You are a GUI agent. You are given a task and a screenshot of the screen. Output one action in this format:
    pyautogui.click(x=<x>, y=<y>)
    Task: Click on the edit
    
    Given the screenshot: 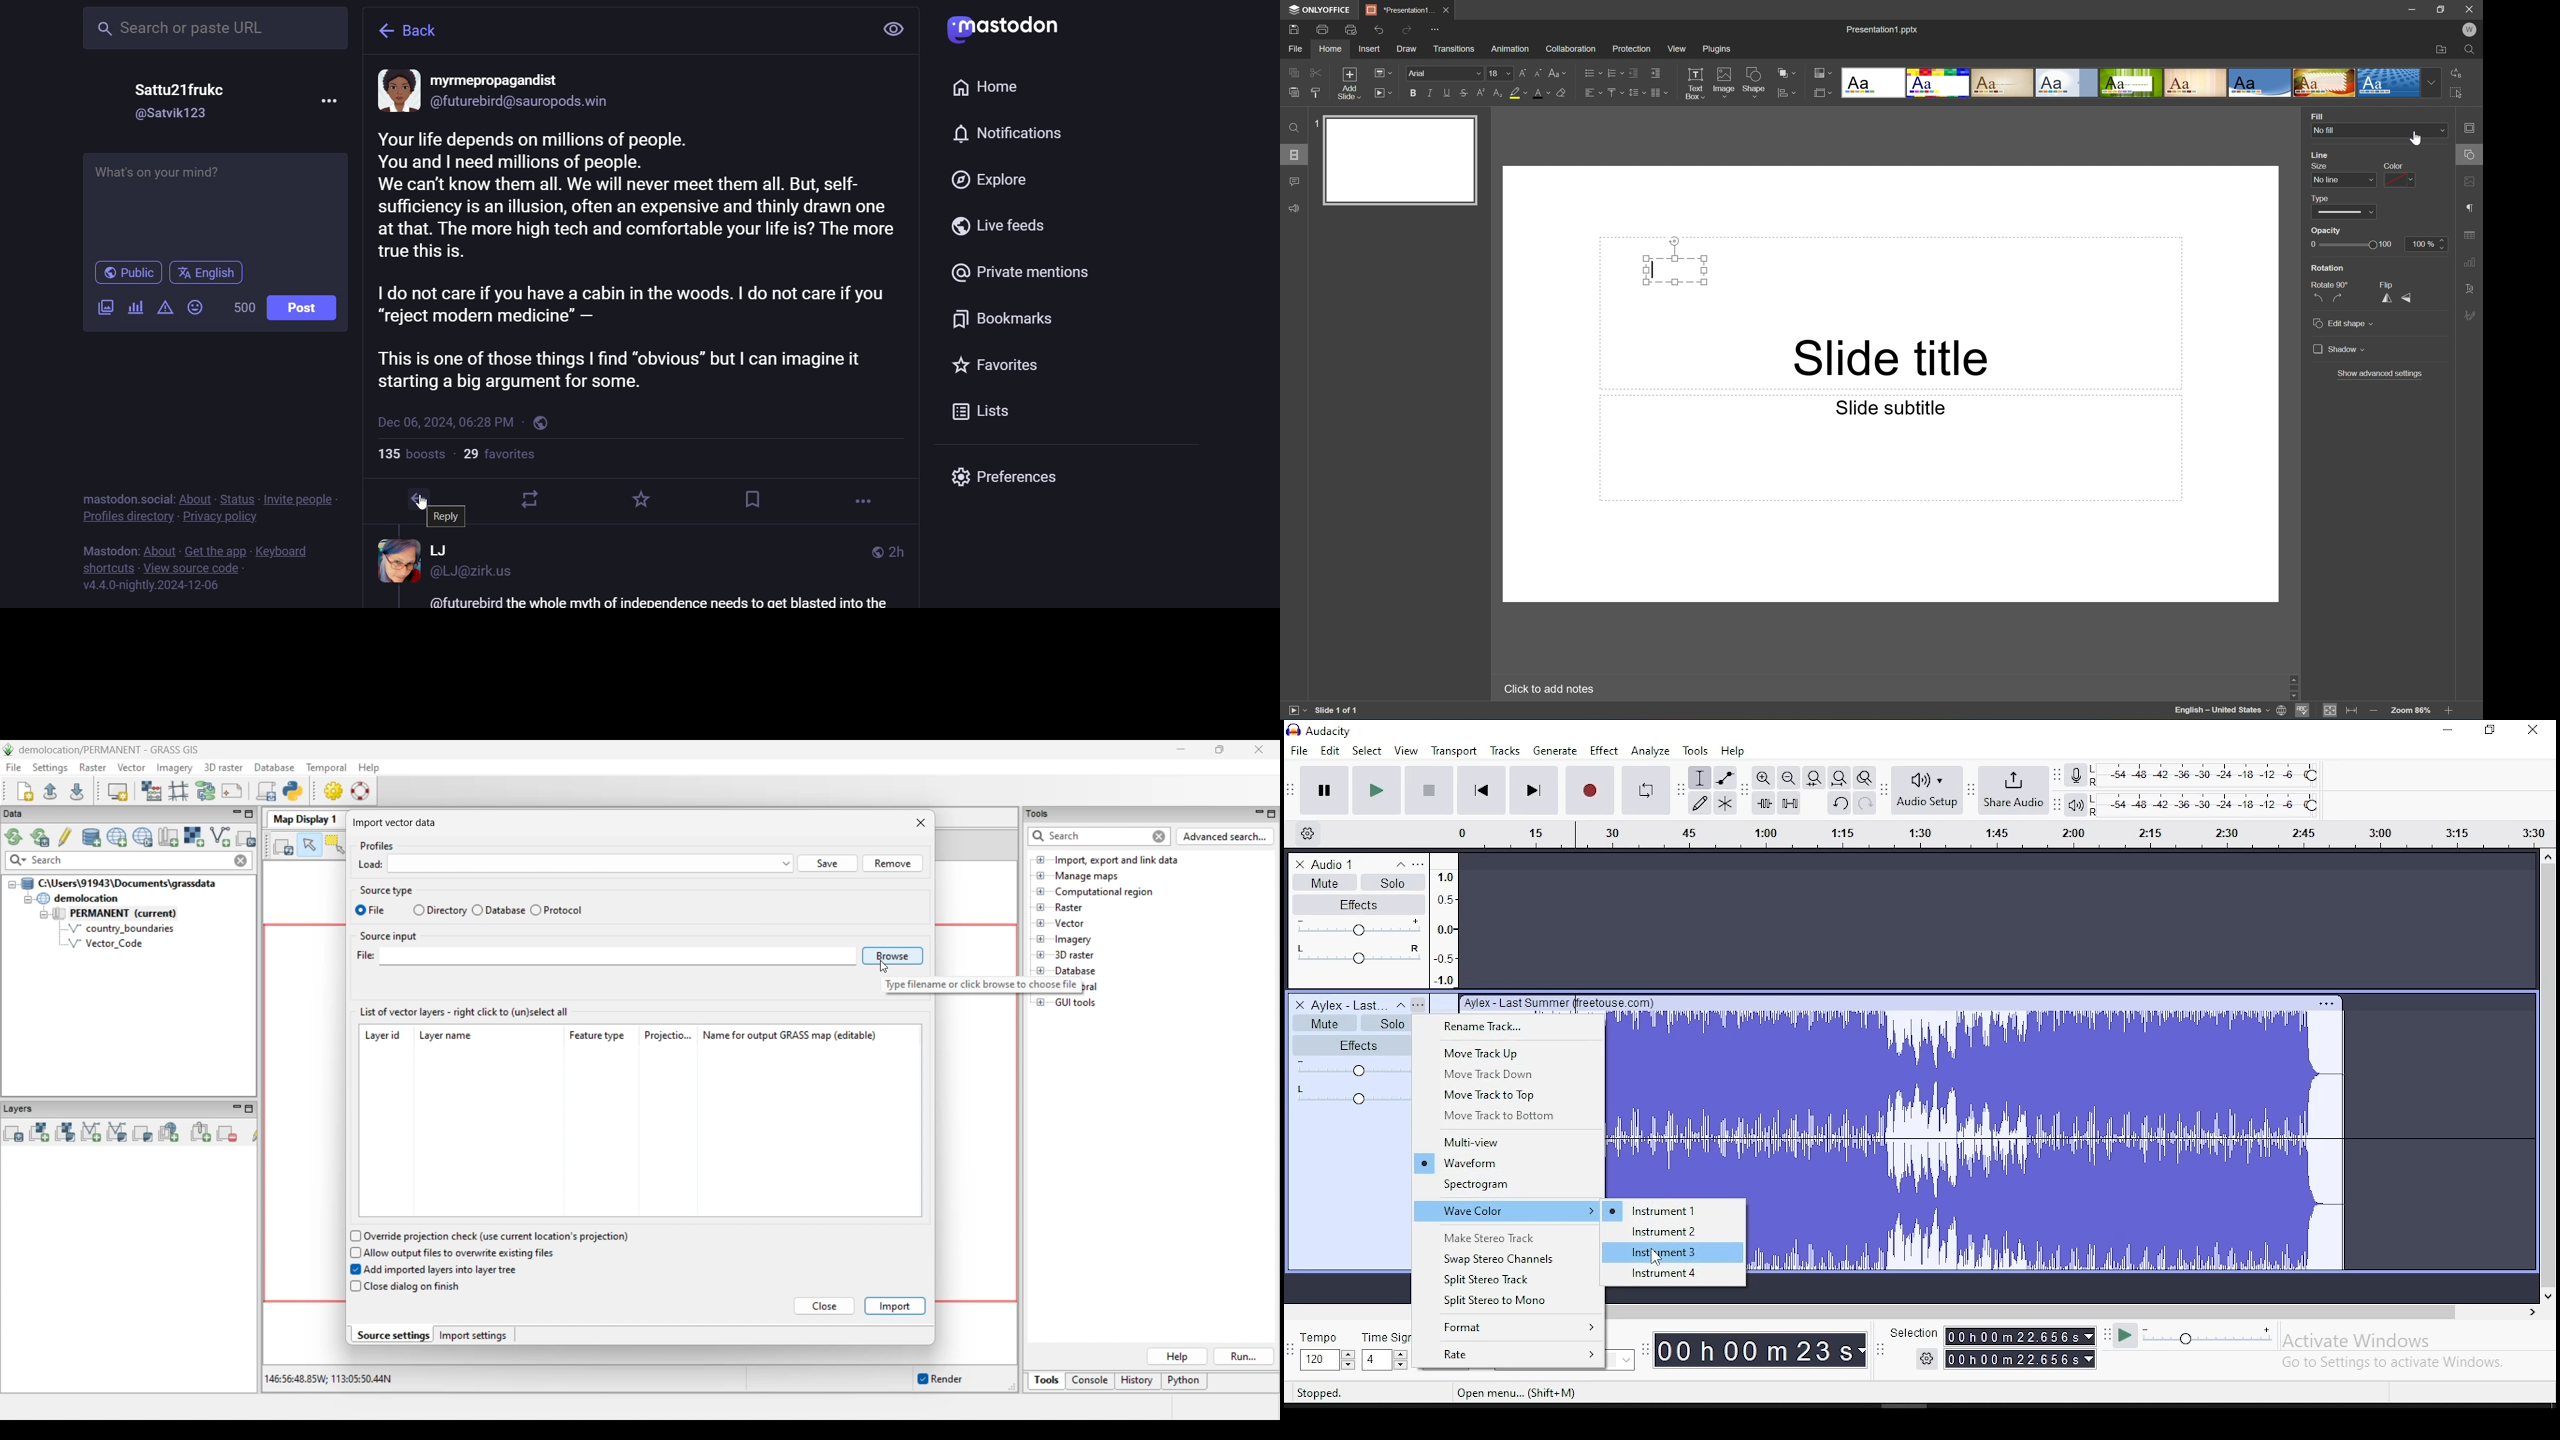 What is the action you would take?
    pyautogui.click(x=1329, y=751)
    